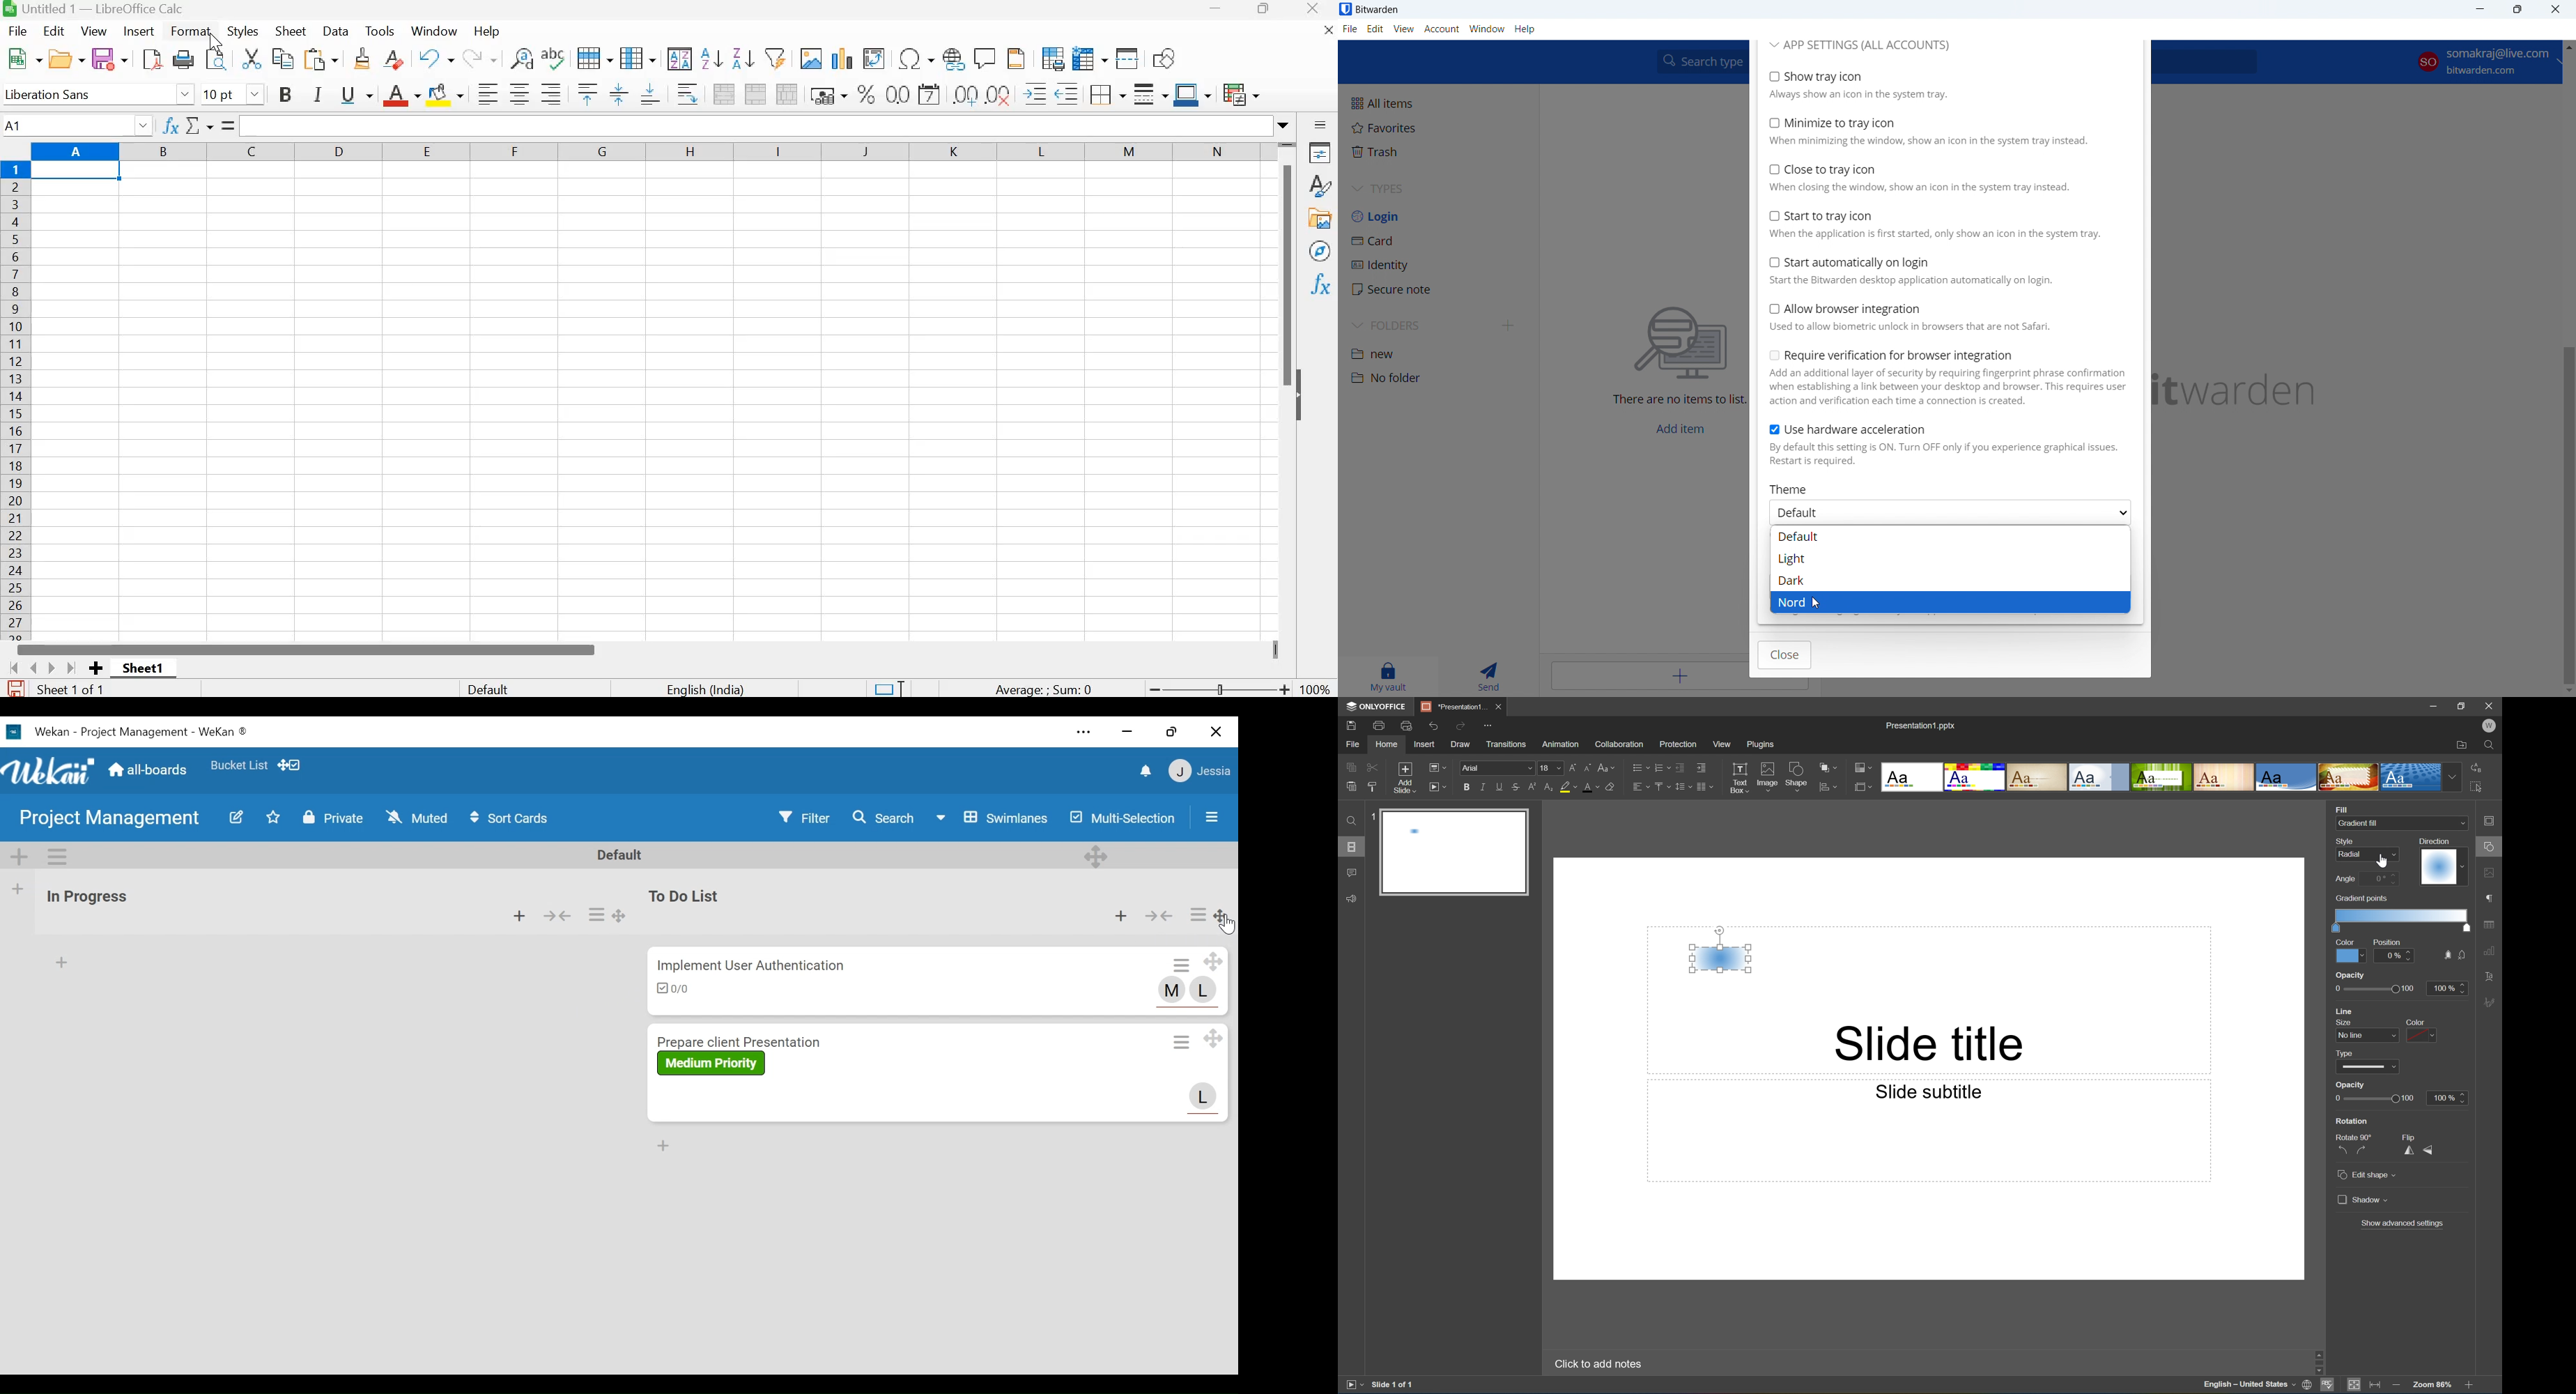 Image resolution: width=2576 pixels, height=1400 pixels. Describe the element at coordinates (2386, 942) in the screenshot. I see `Position` at that location.